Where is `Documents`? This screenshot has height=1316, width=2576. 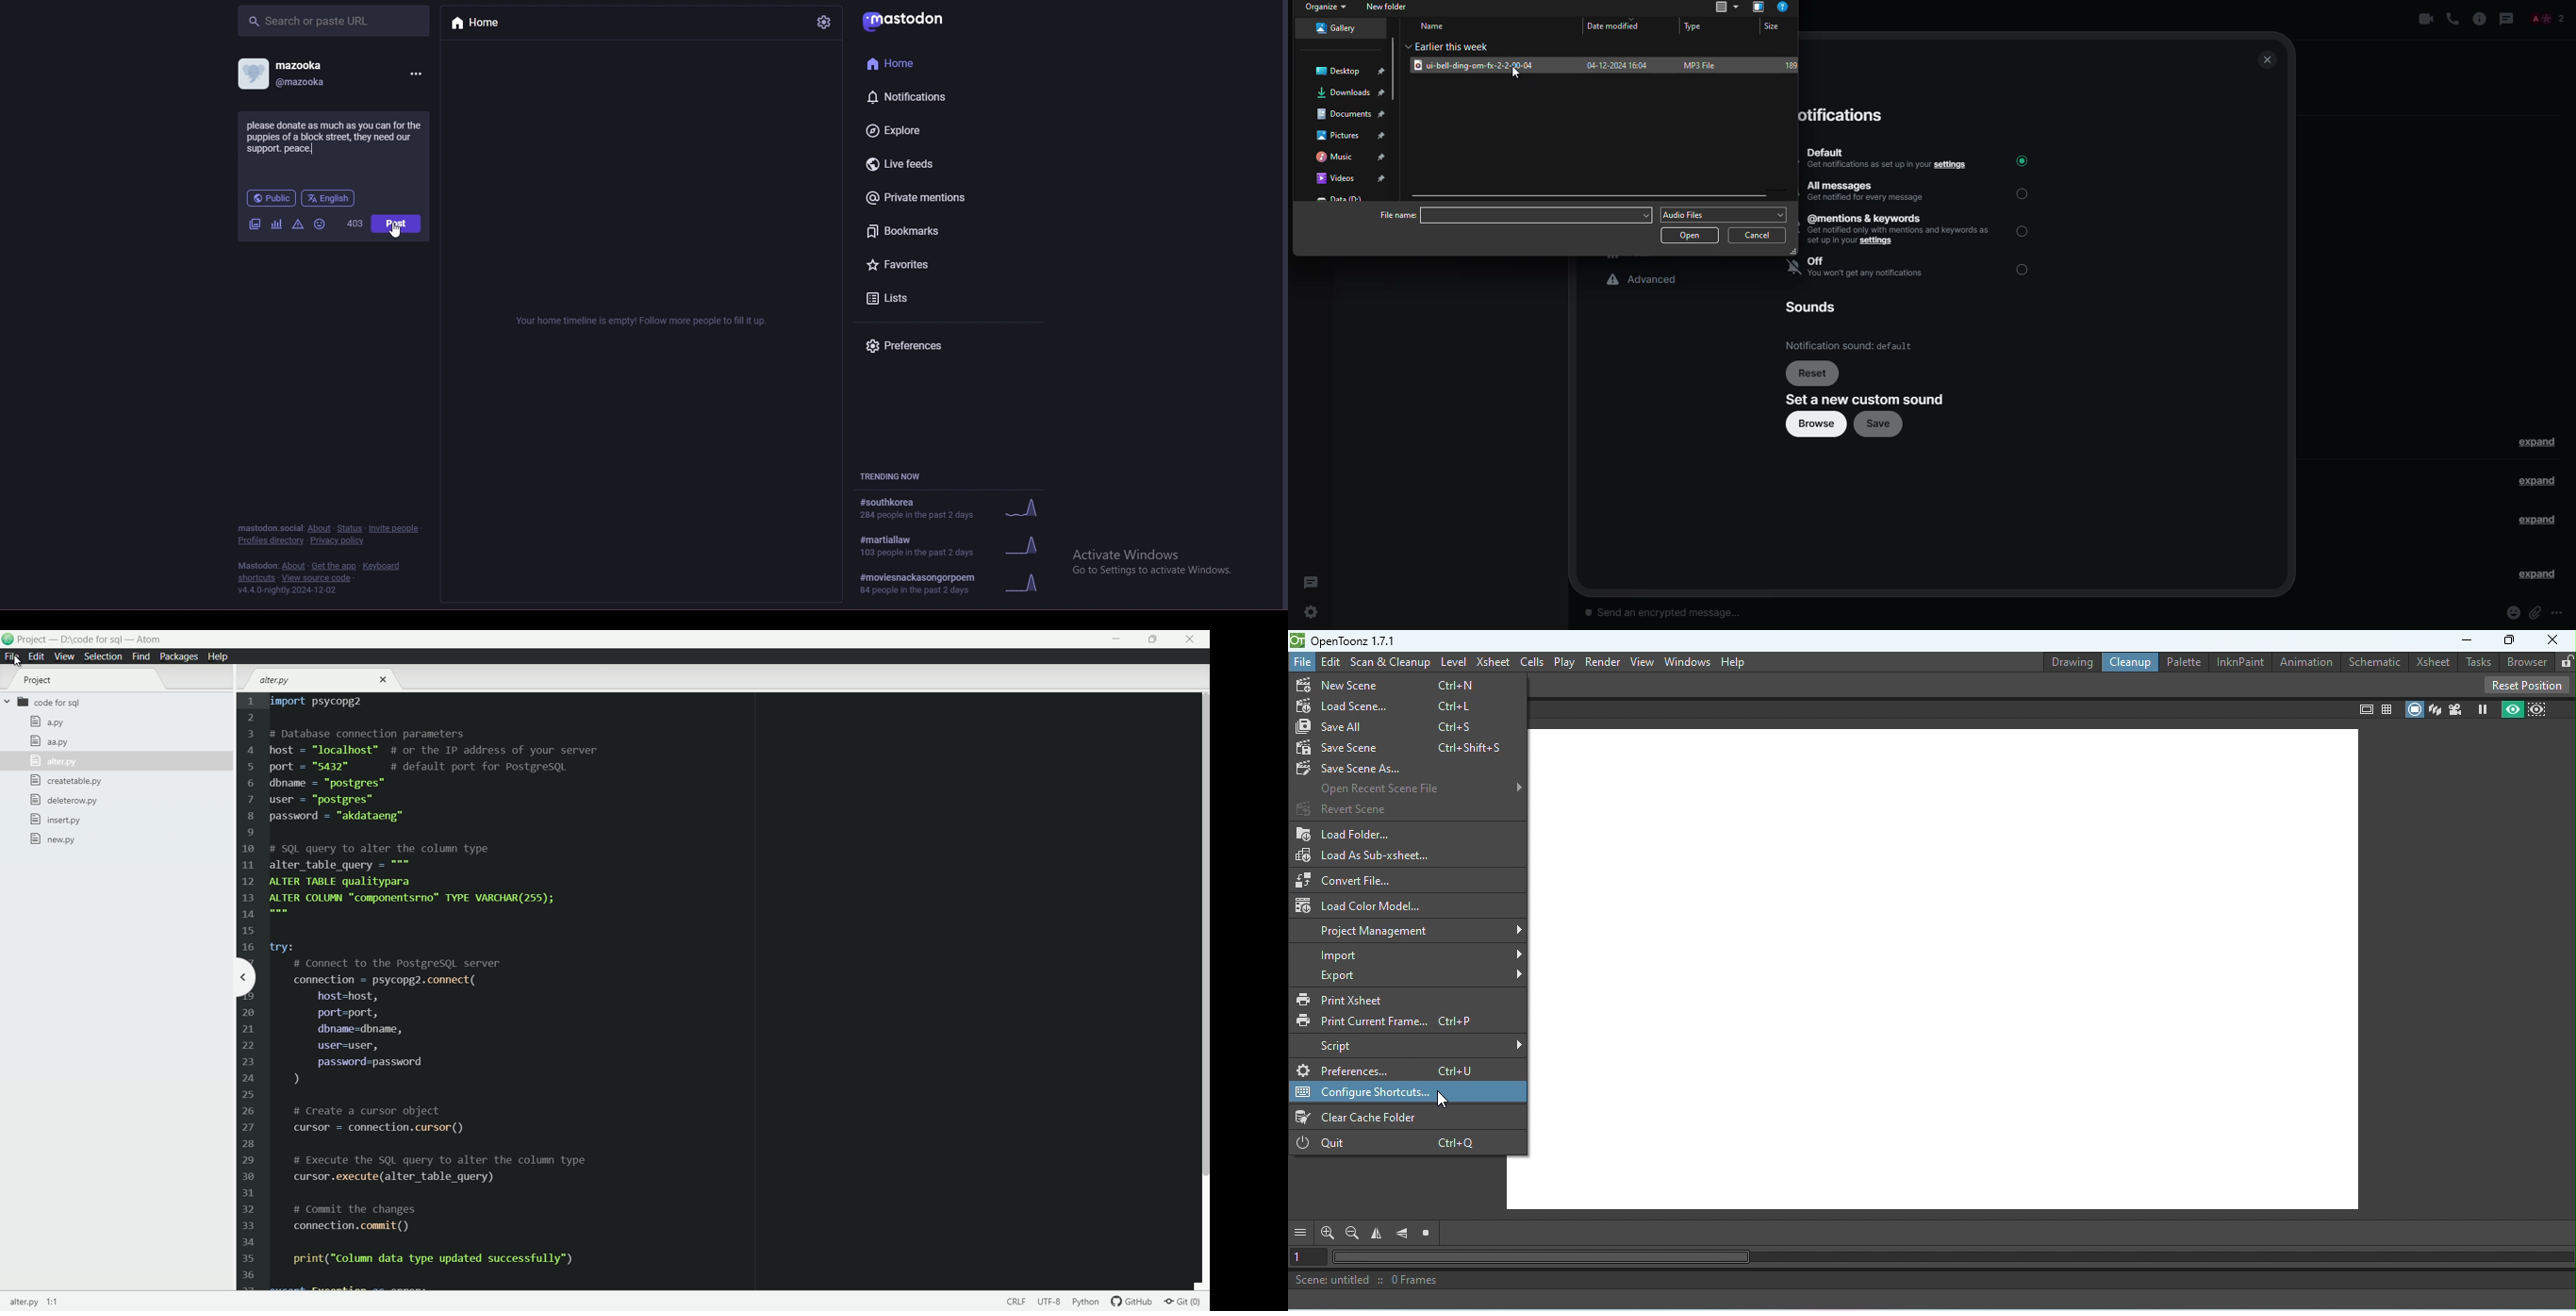 Documents is located at coordinates (1352, 111).